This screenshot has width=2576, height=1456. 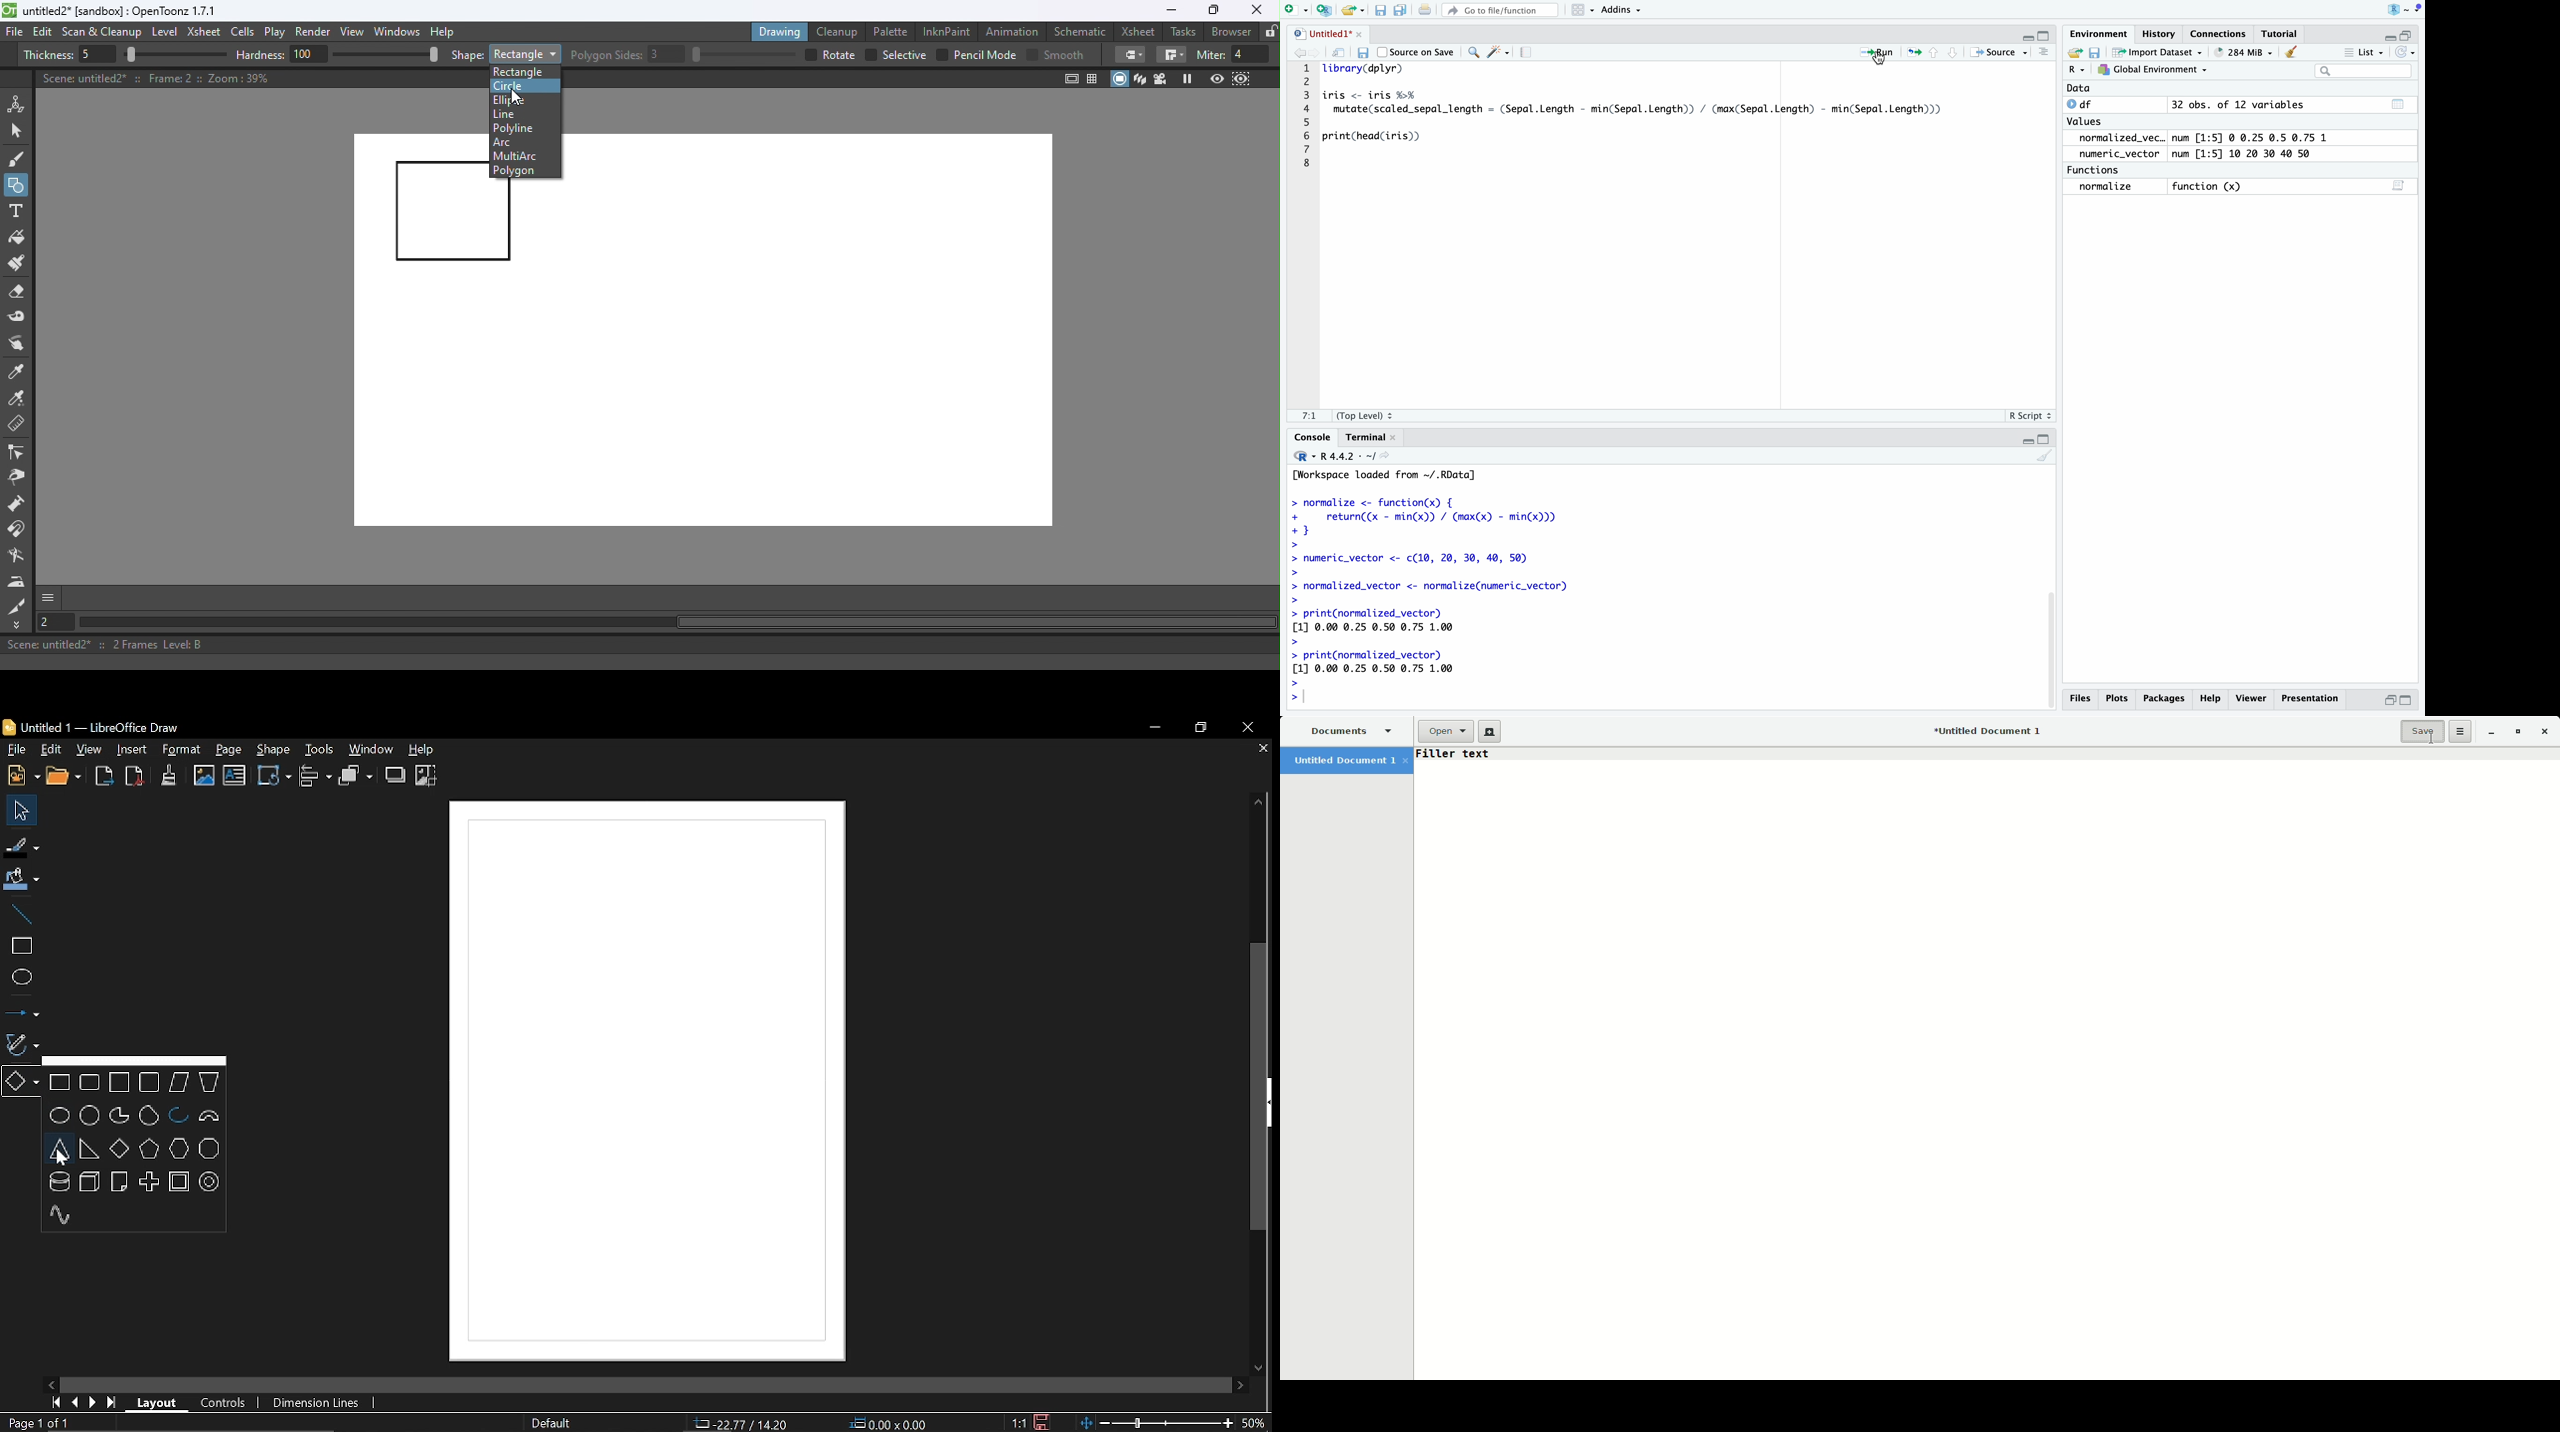 I want to click on Back, so click(x=1300, y=52).